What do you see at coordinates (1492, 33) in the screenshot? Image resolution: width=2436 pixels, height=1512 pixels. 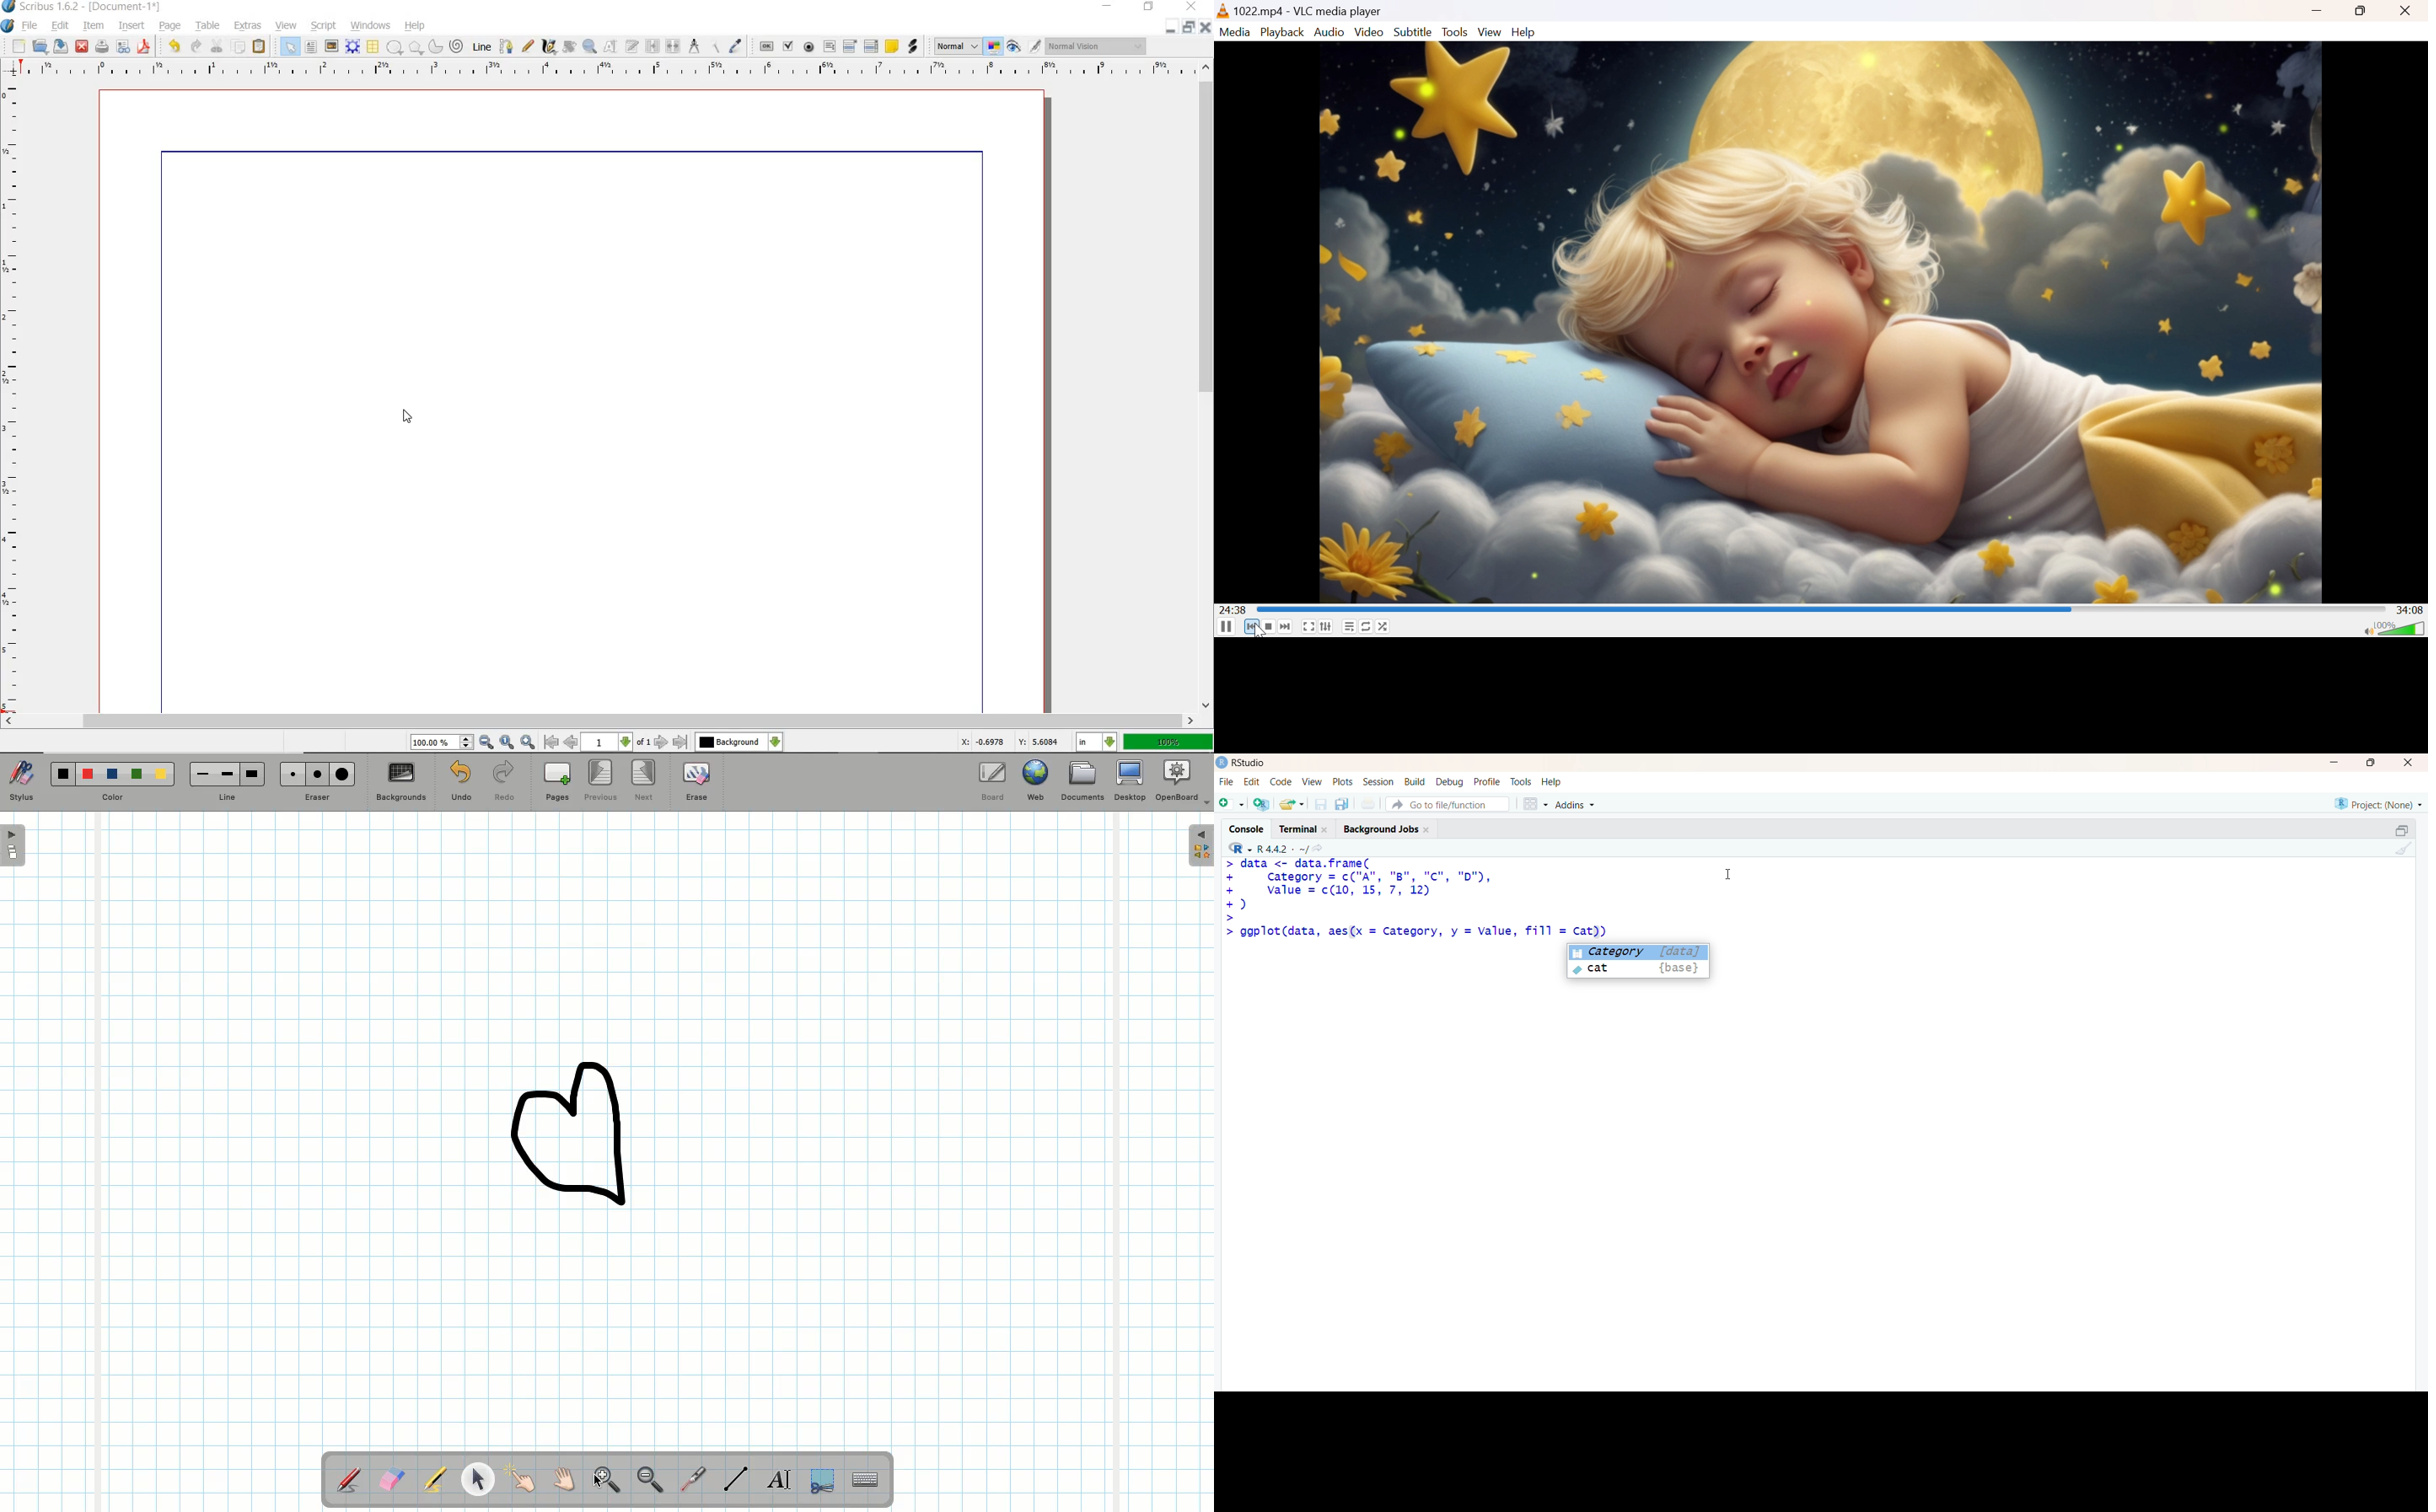 I see `View` at bounding box center [1492, 33].